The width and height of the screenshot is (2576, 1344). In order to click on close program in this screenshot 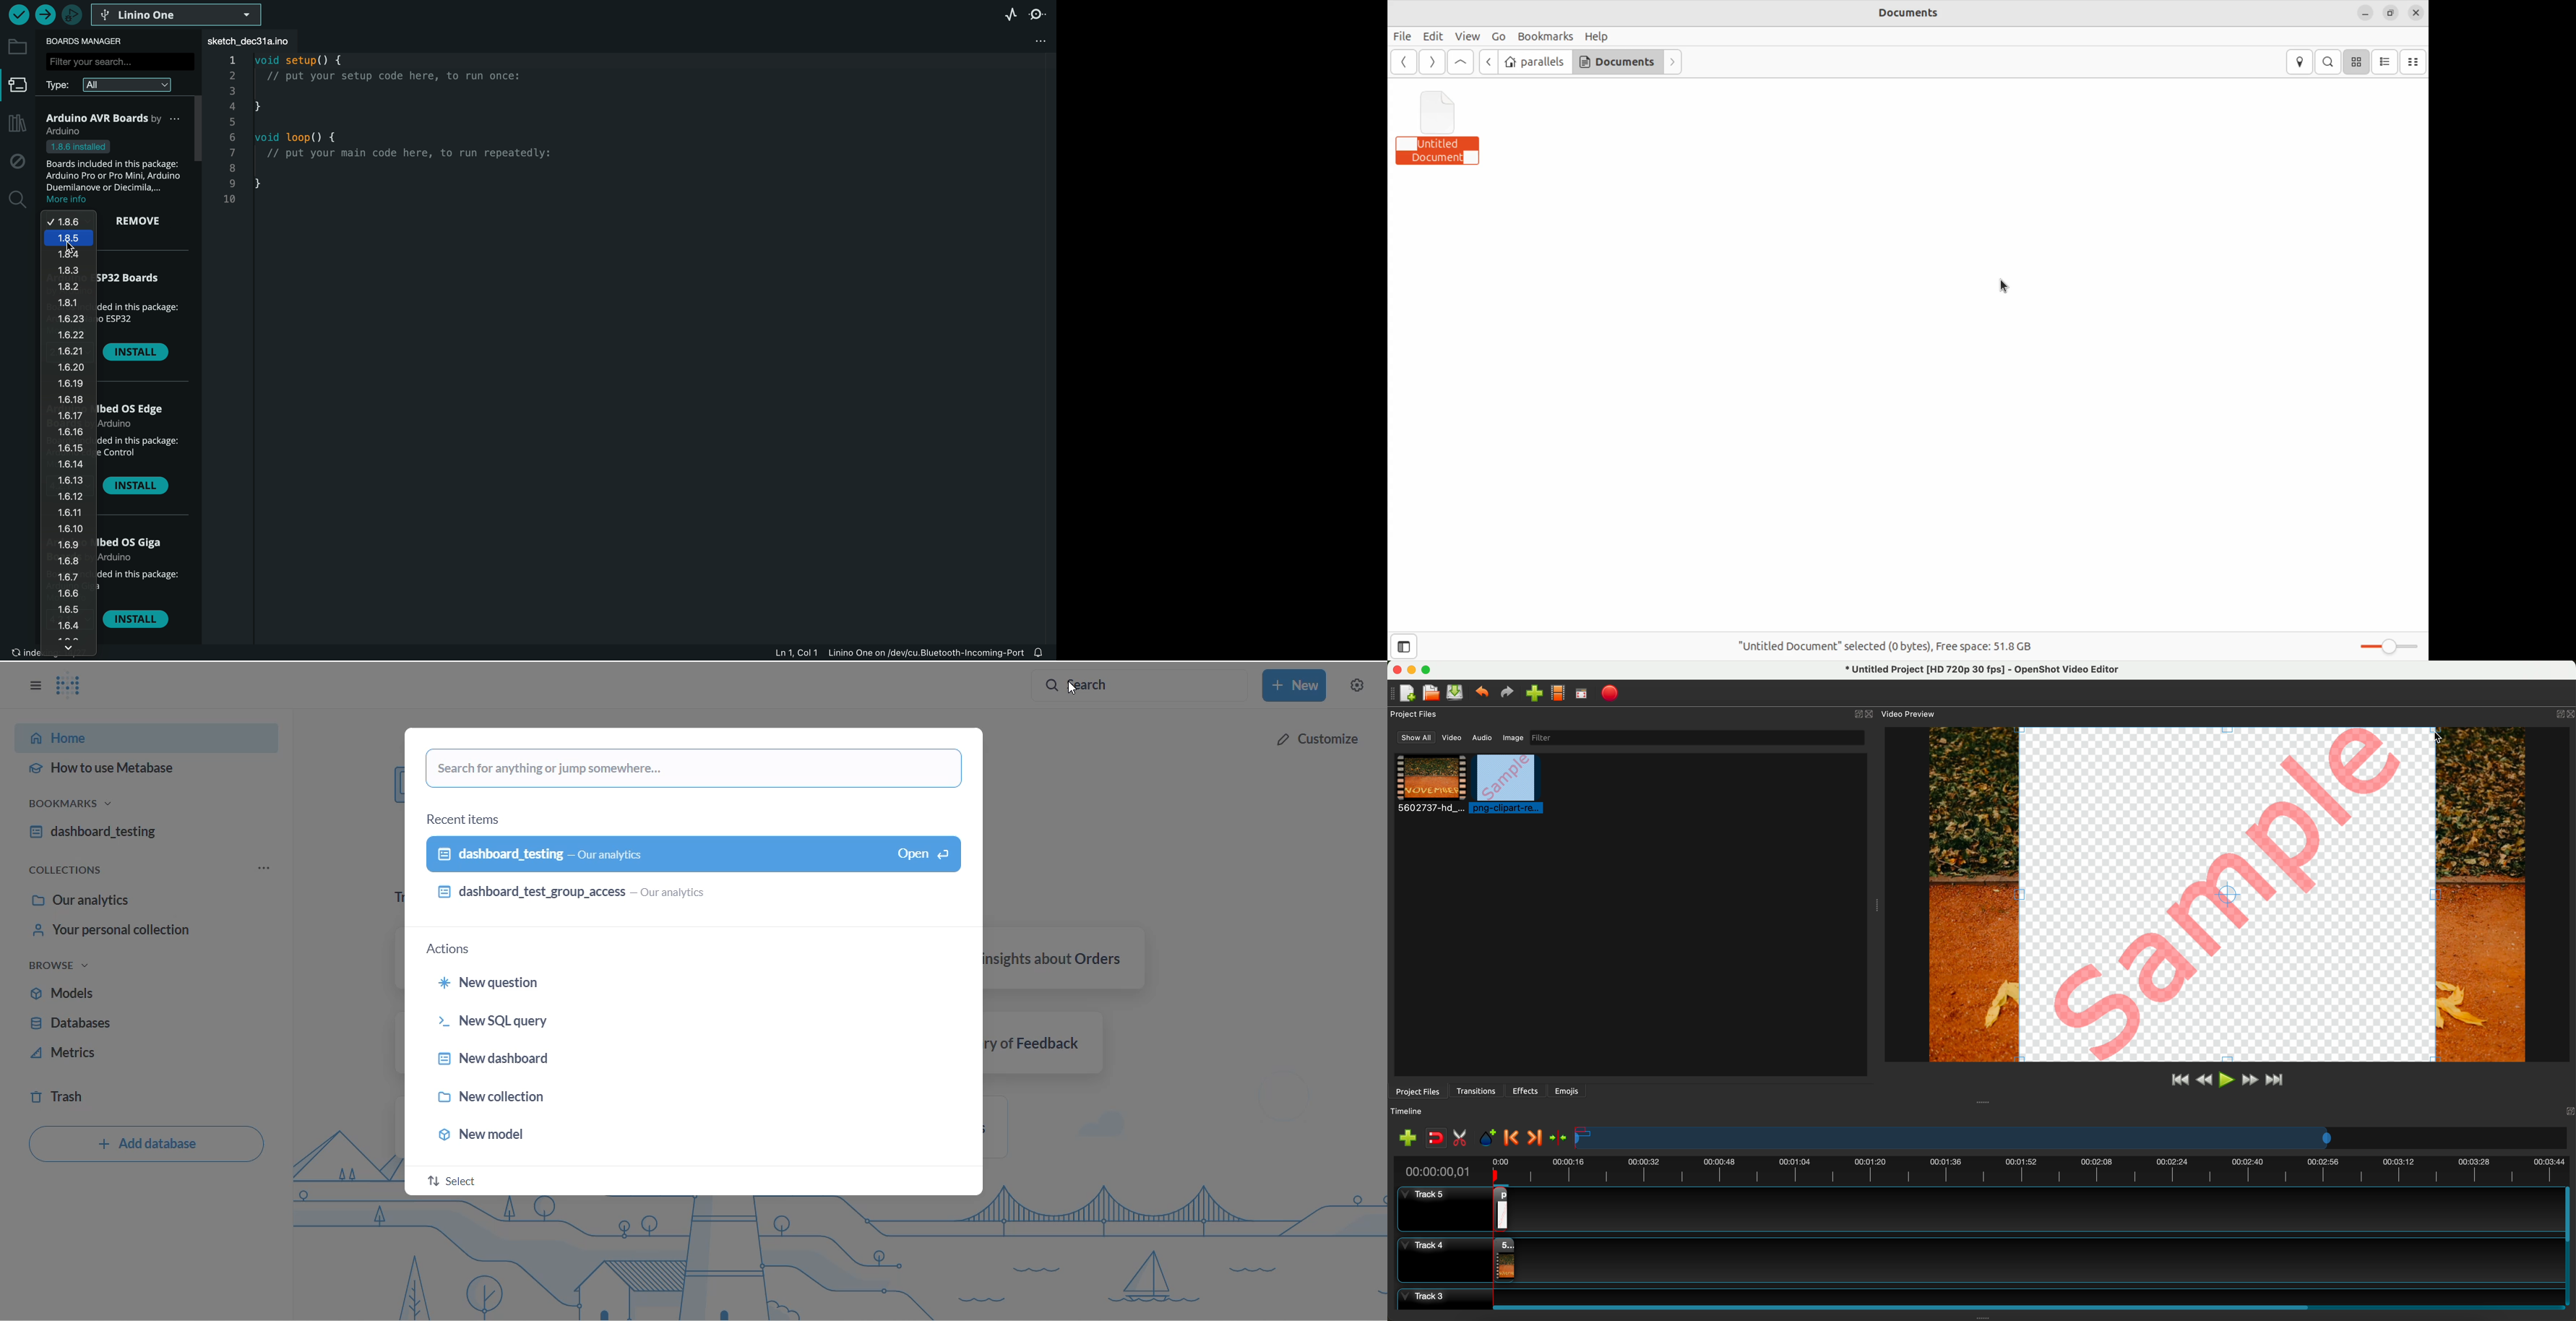, I will do `click(1395, 669)`.